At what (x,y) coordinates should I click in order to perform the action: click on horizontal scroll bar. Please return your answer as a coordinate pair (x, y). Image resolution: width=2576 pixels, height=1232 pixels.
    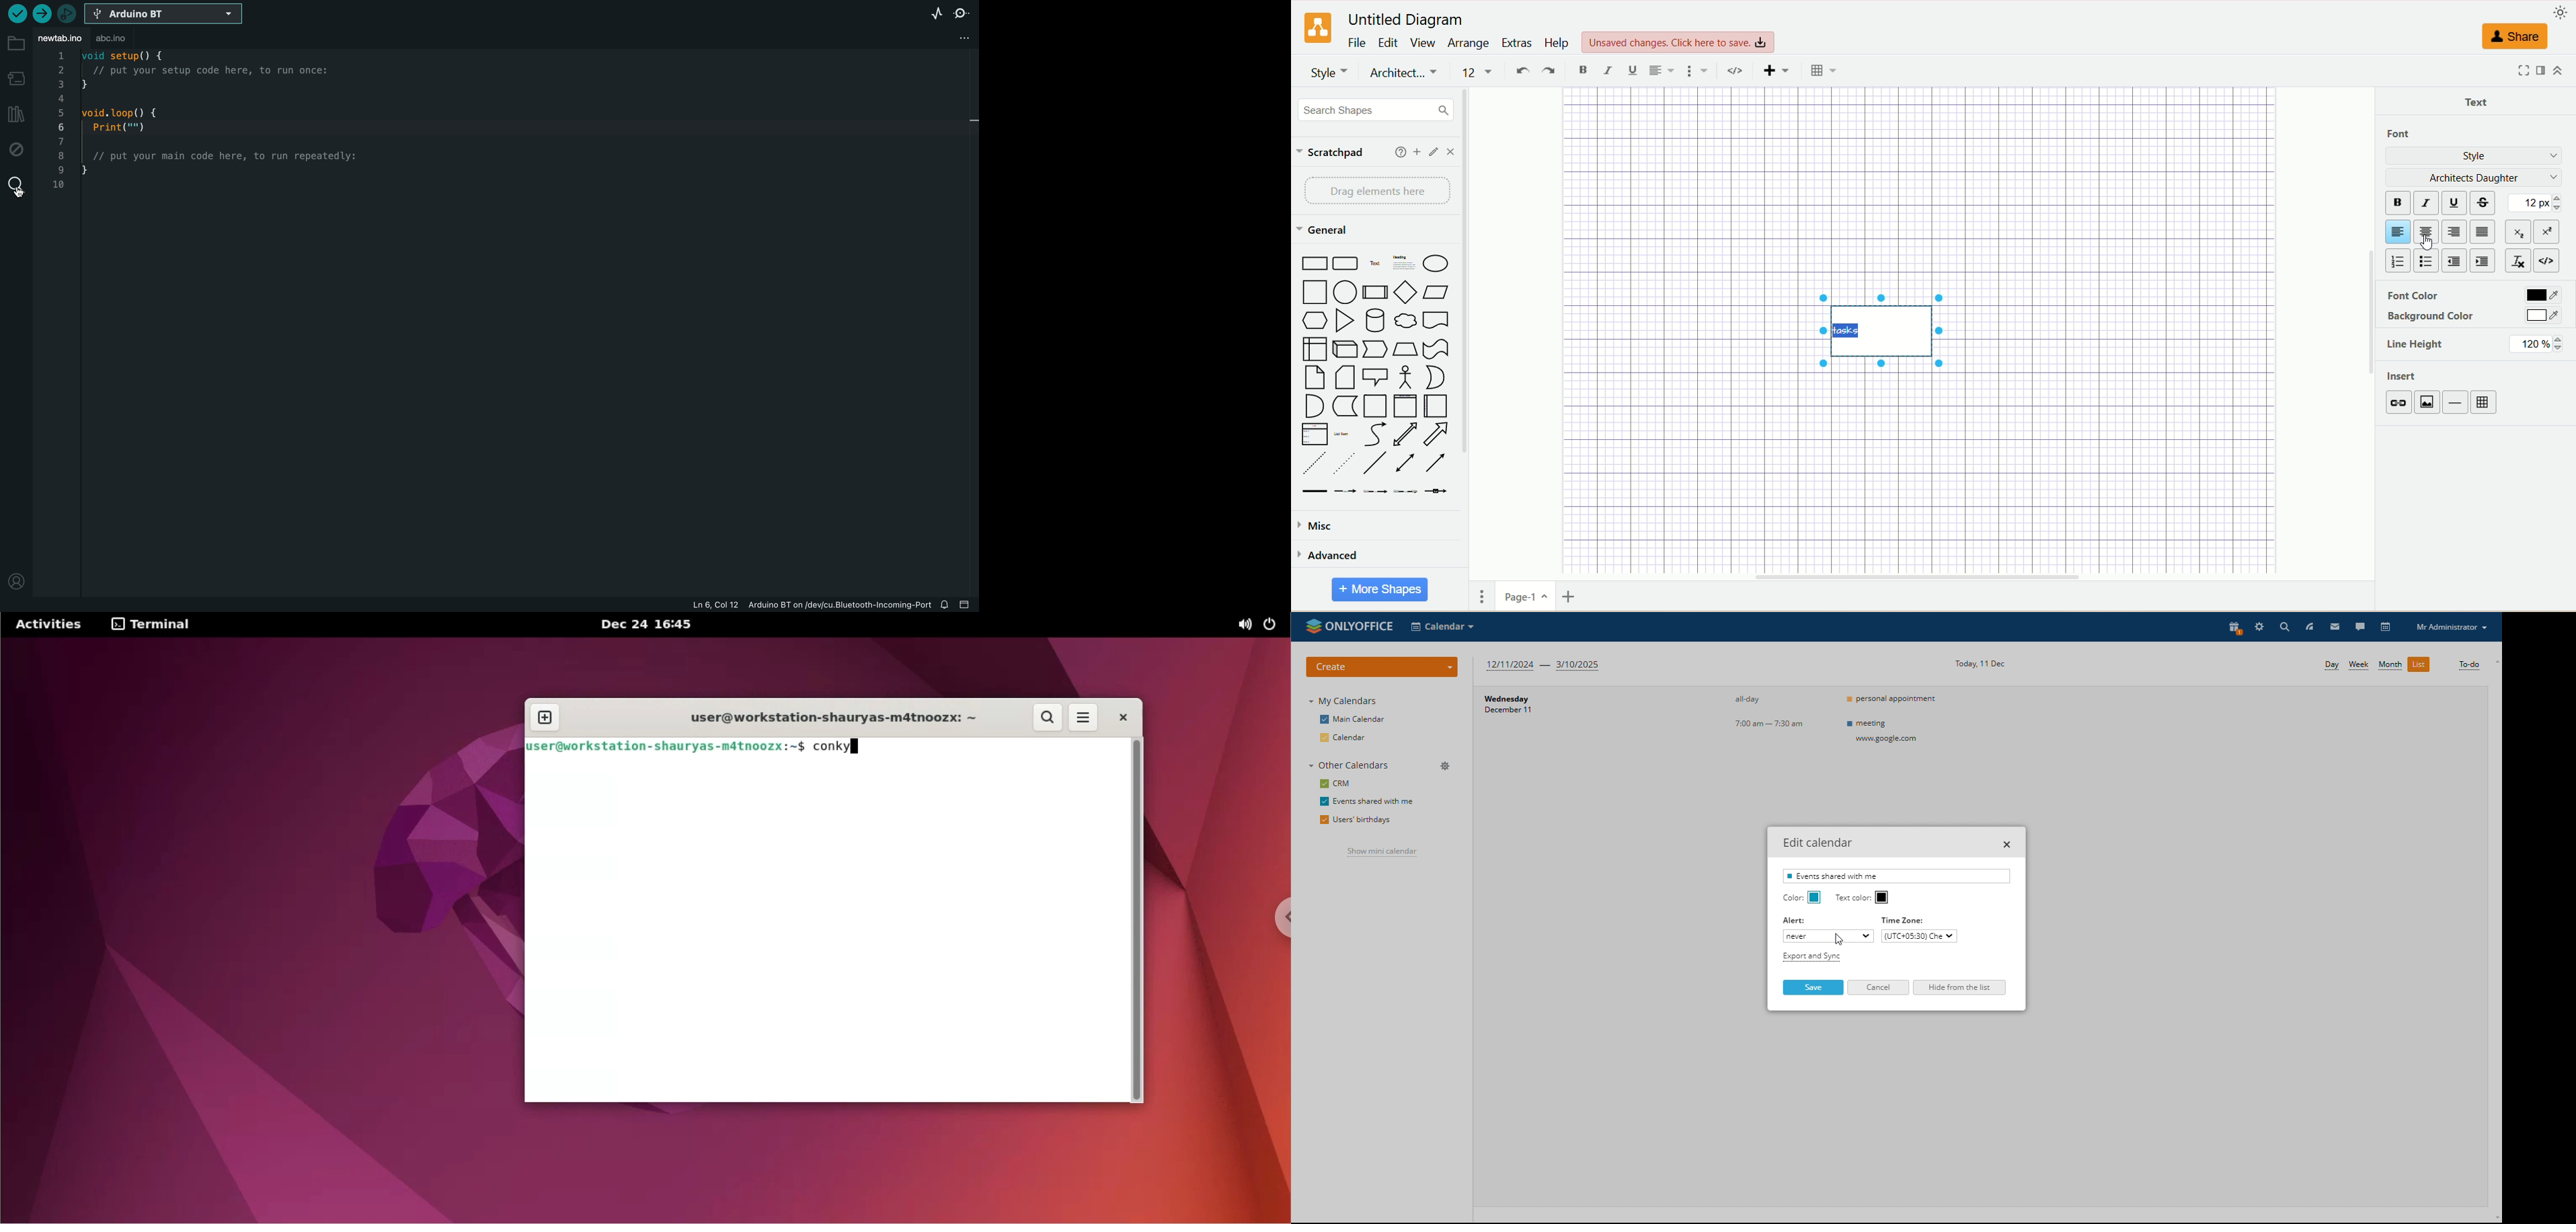
    Looking at the image, I should click on (1920, 575).